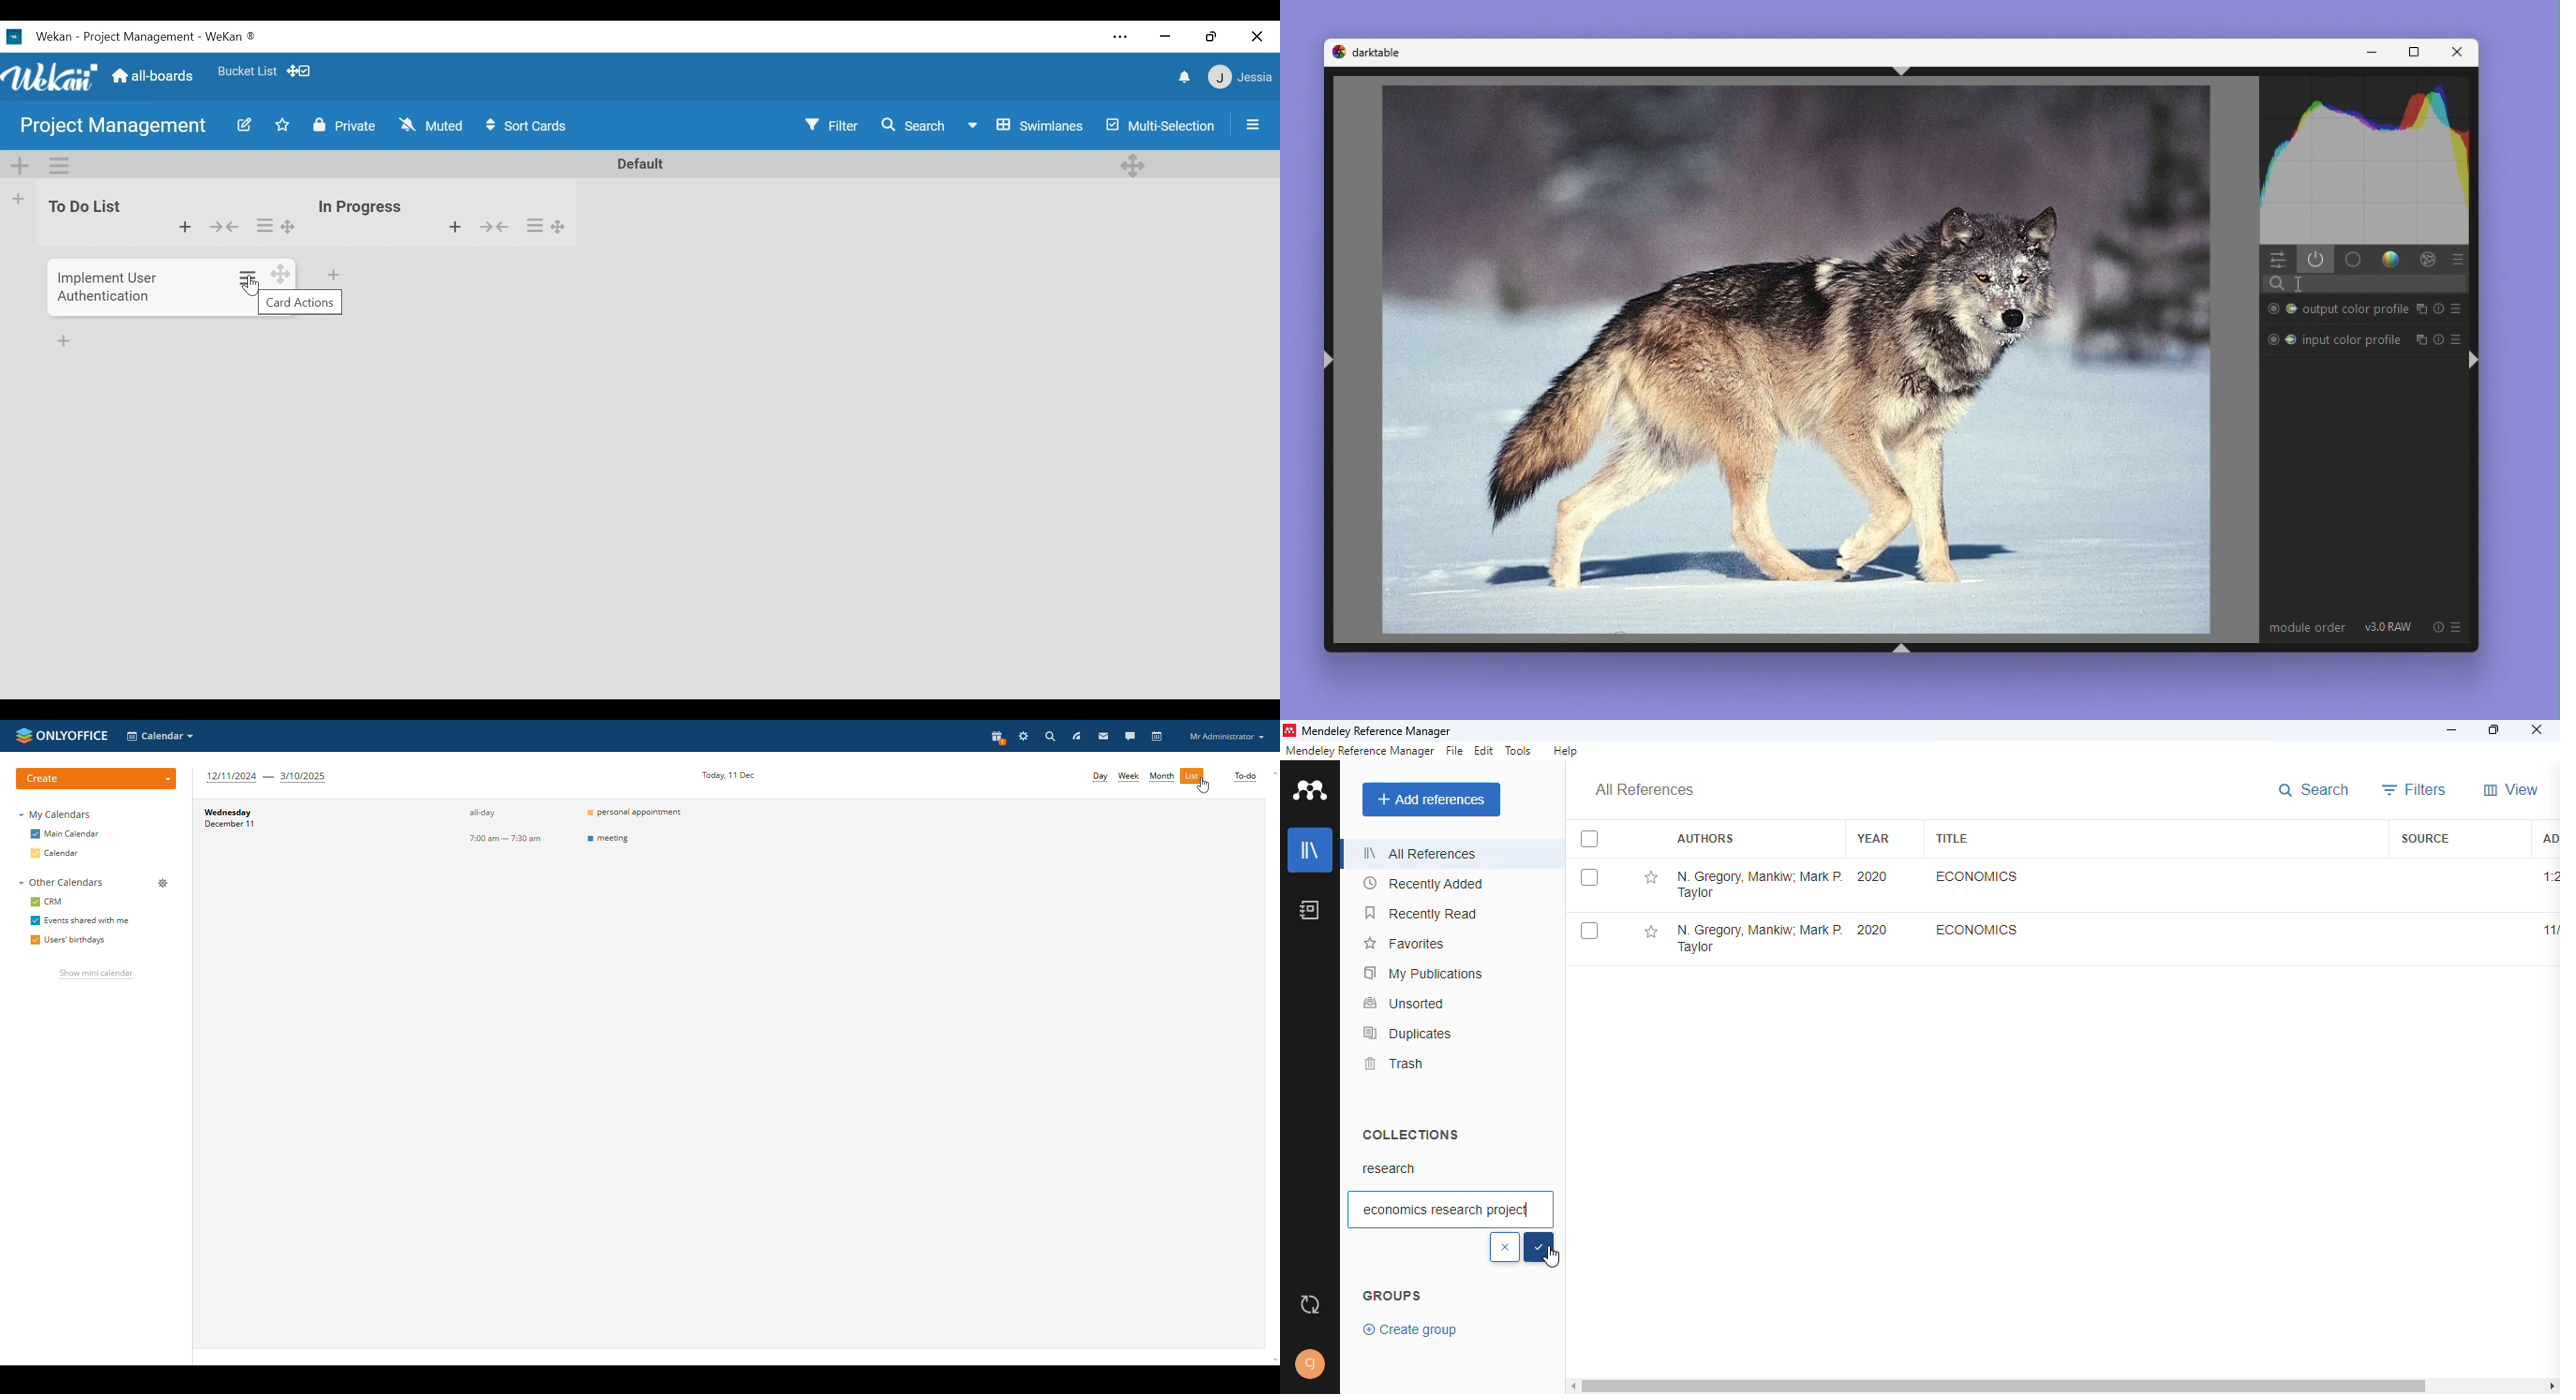  What do you see at coordinates (2271, 284) in the screenshot?
I see `Search` at bounding box center [2271, 284].